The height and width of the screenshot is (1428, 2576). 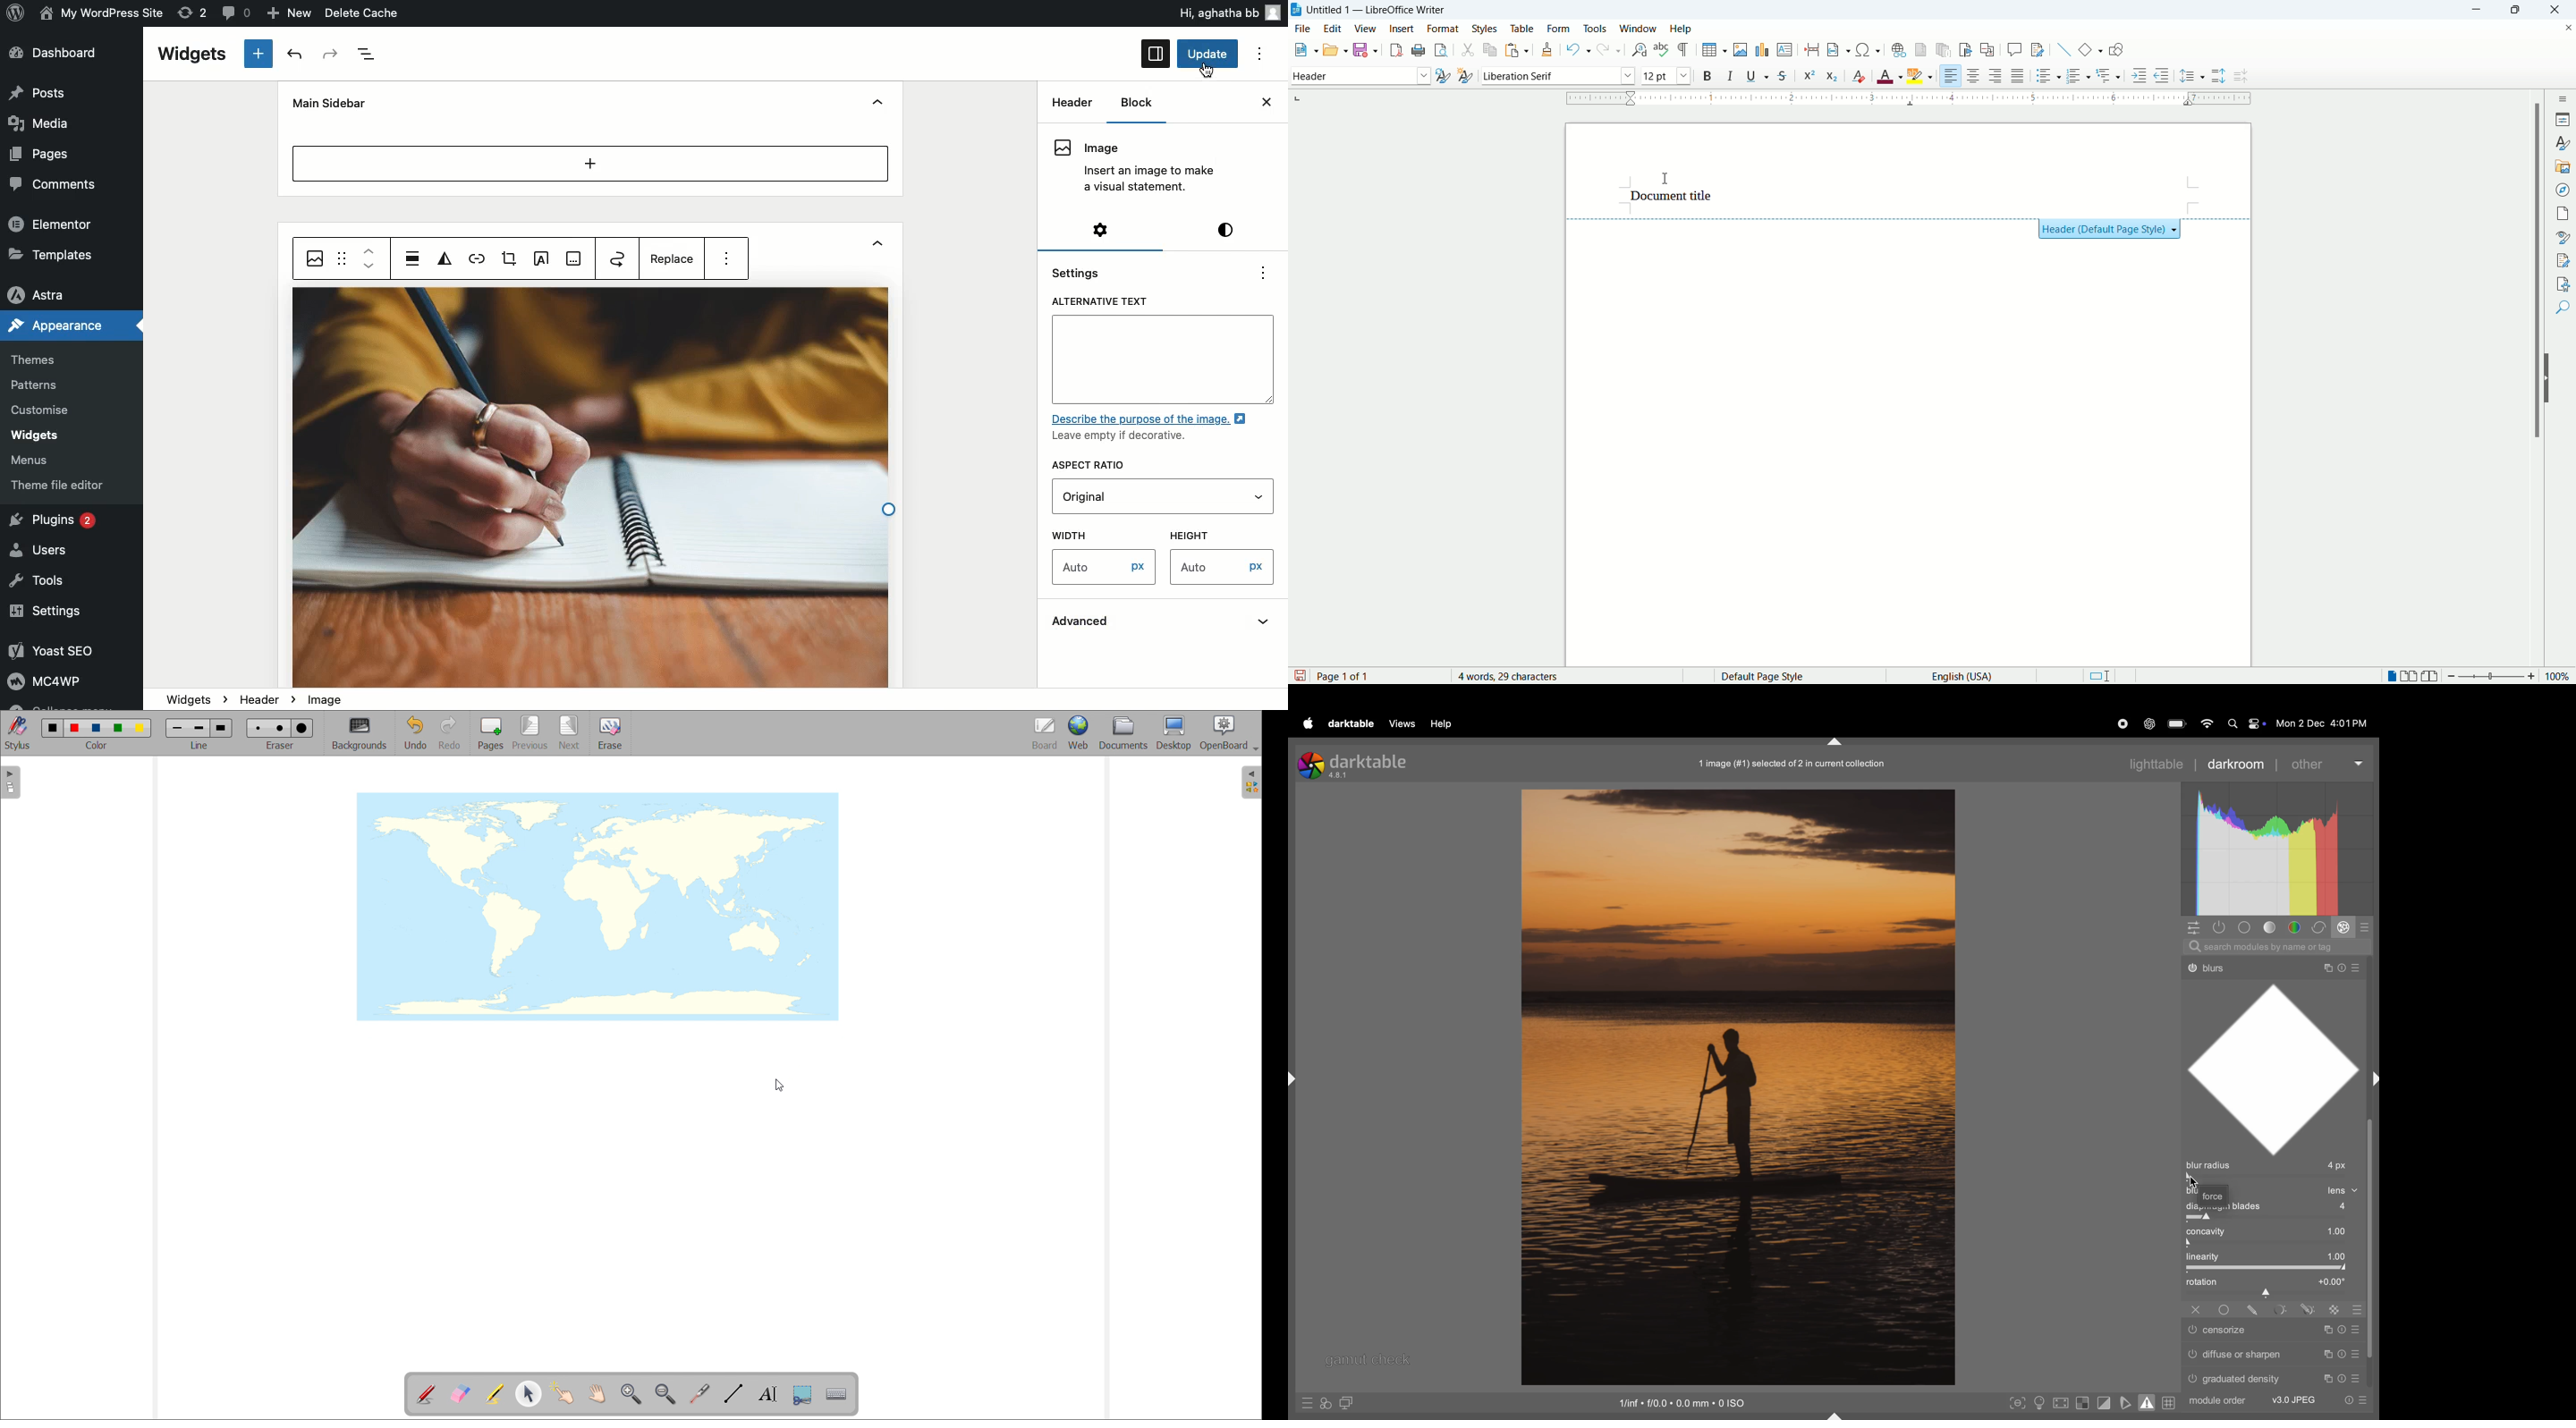 What do you see at coordinates (141, 728) in the screenshot?
I see `yellow` at bounding box center [141, 728].